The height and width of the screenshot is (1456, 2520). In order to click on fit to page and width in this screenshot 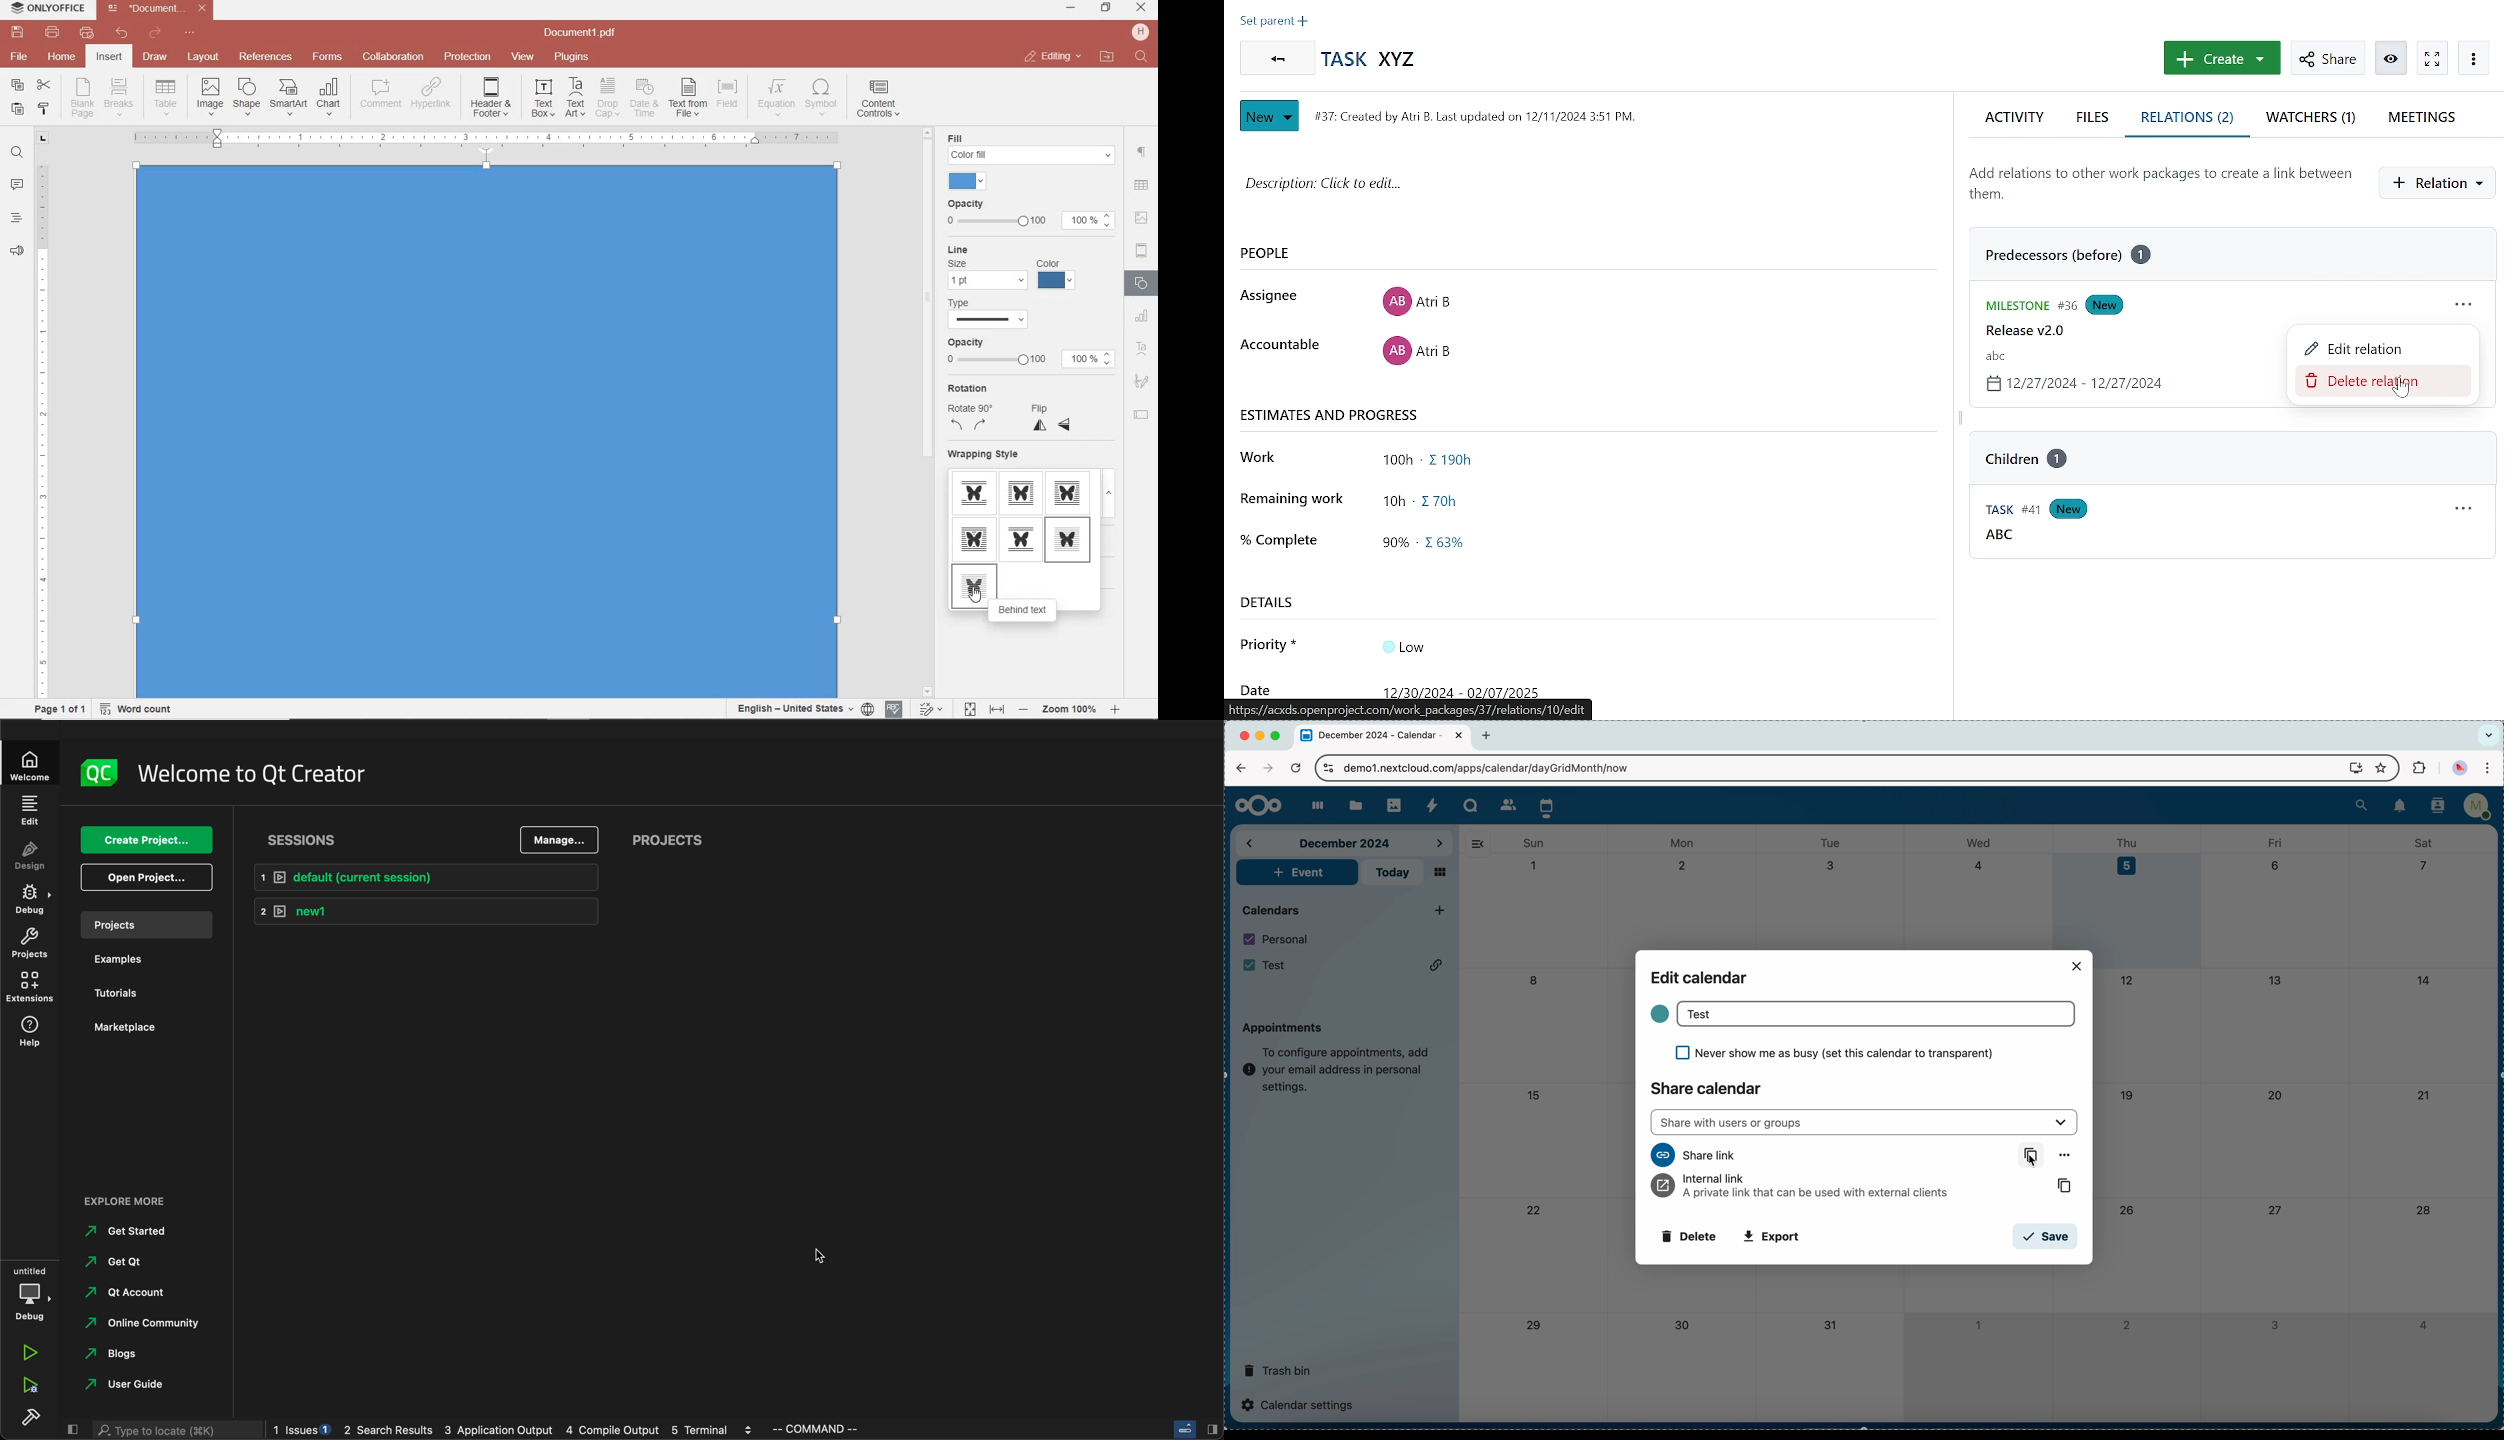, I will do `click(982, 710)`.